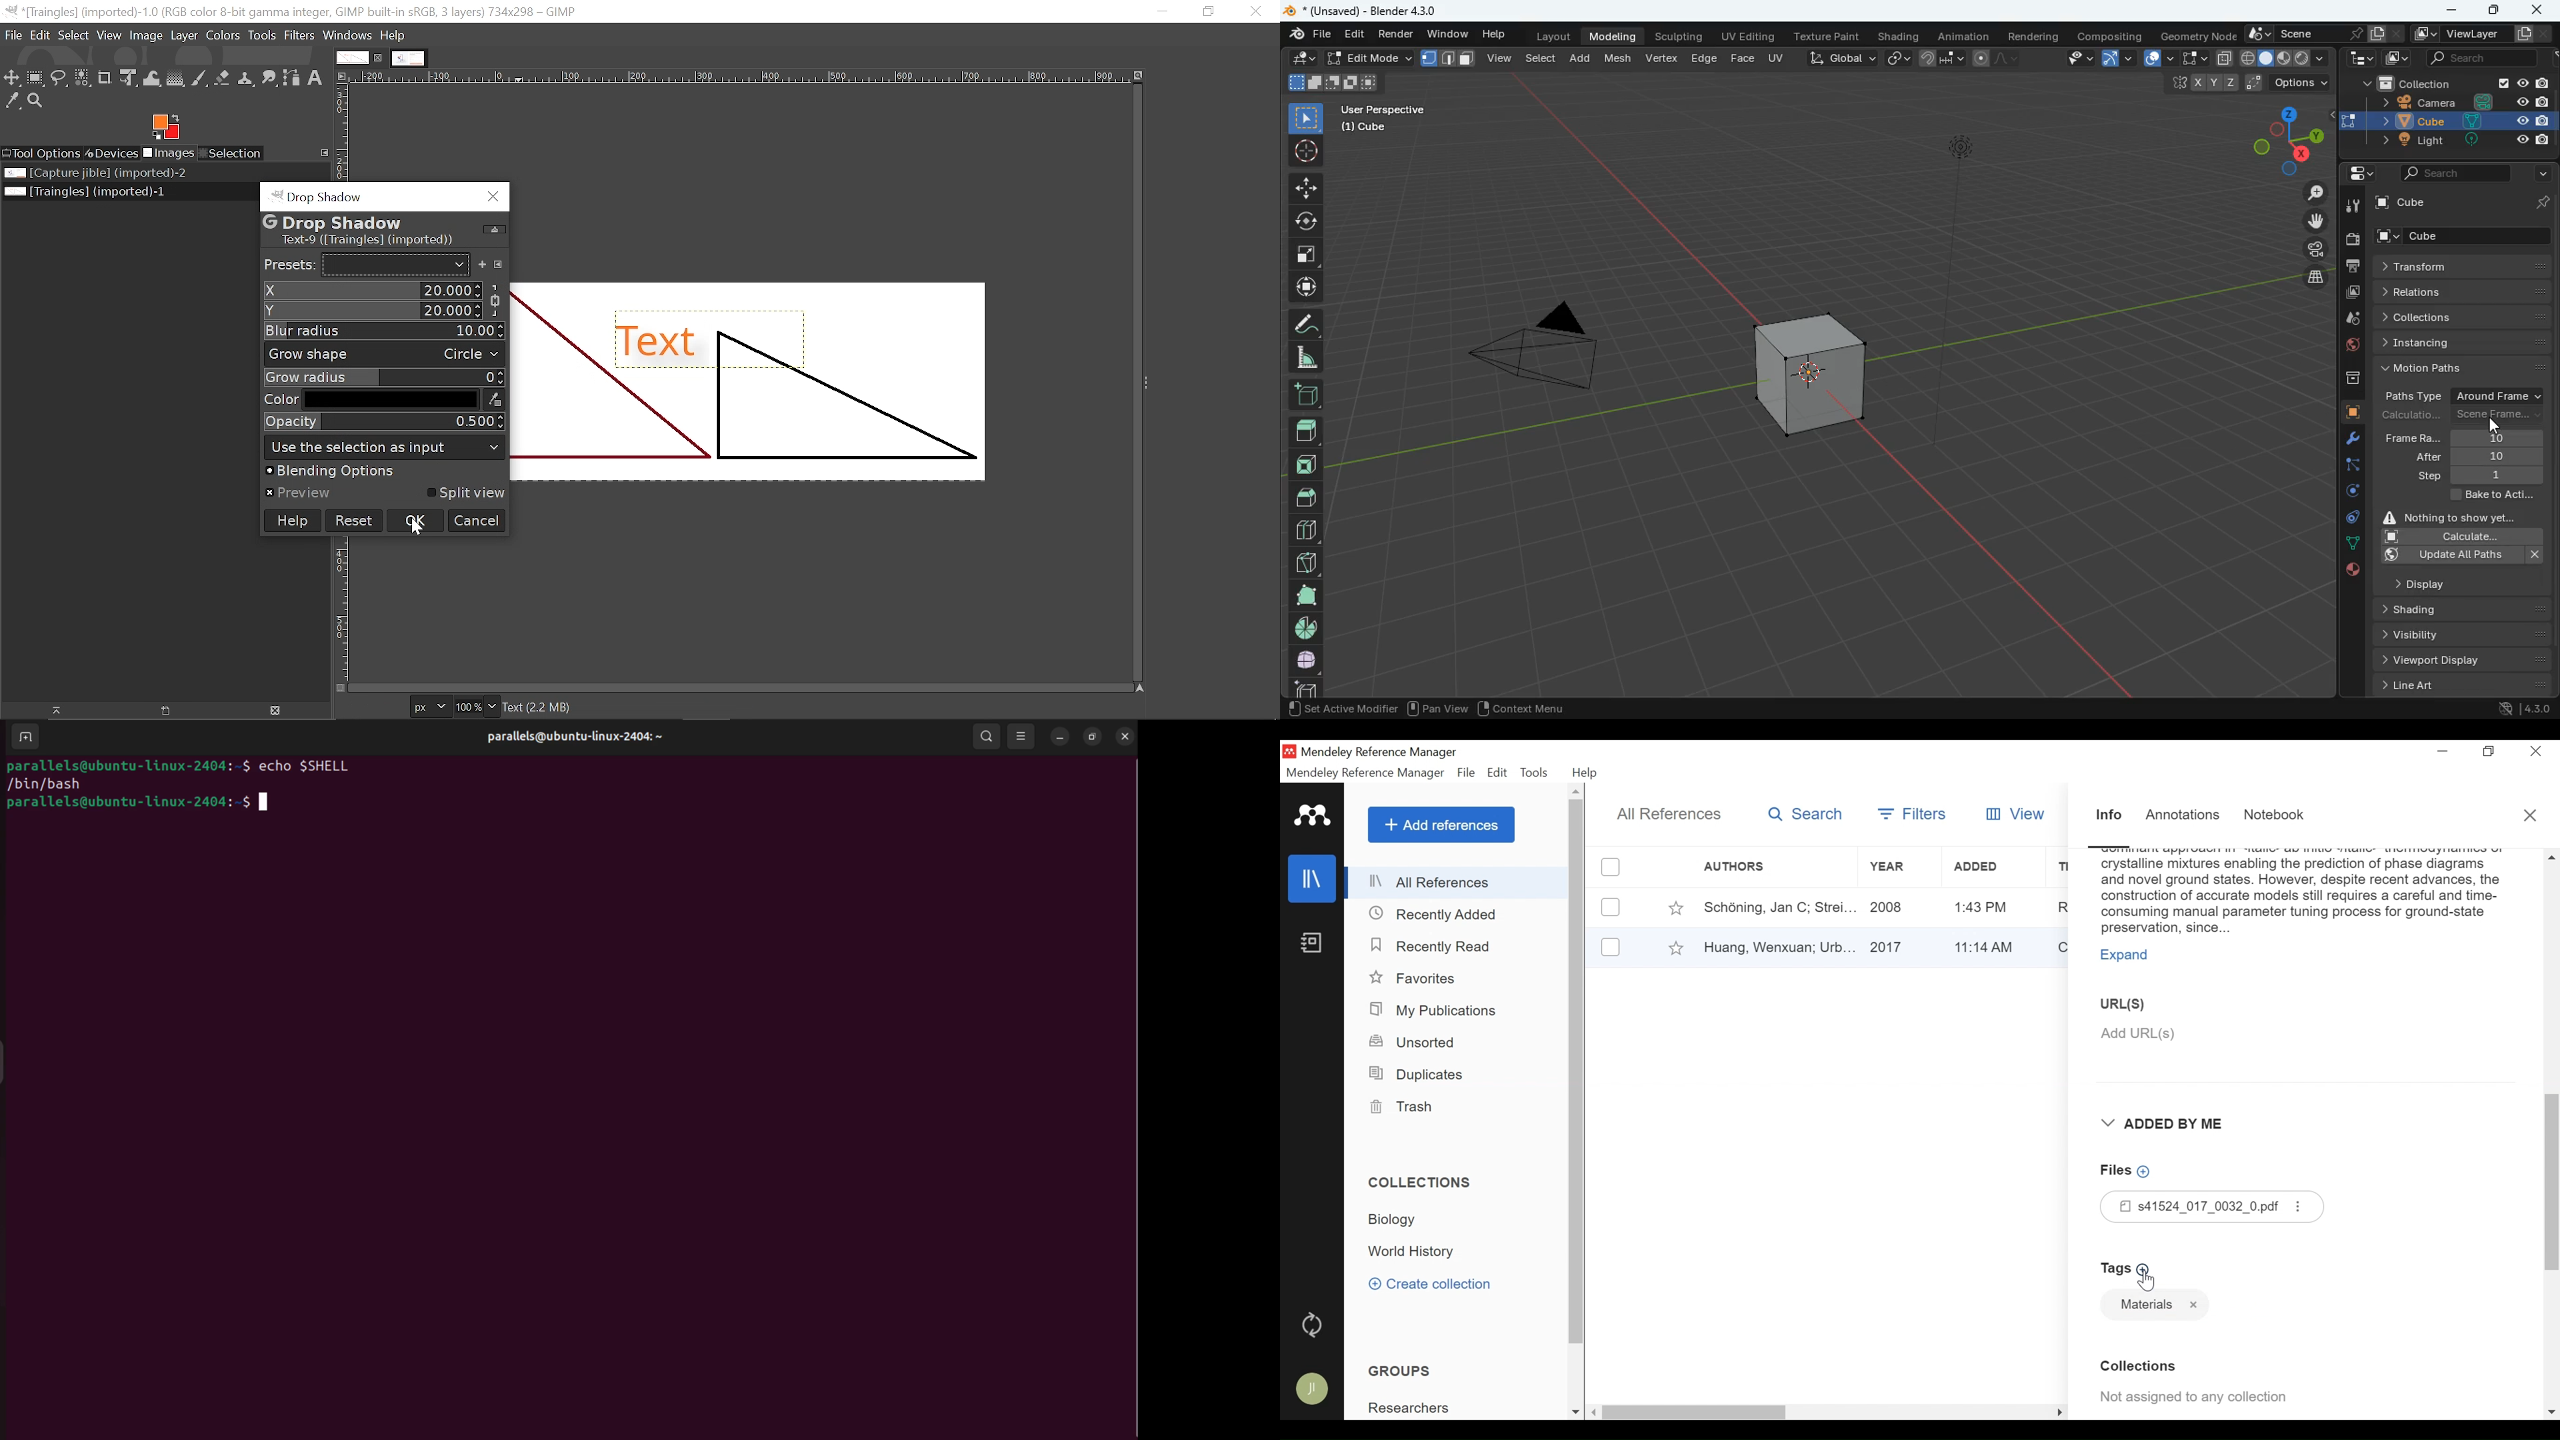 The height and width of the screenshot is (1456, 2576). I want to click on Added By Me, so click(2171, 1124).